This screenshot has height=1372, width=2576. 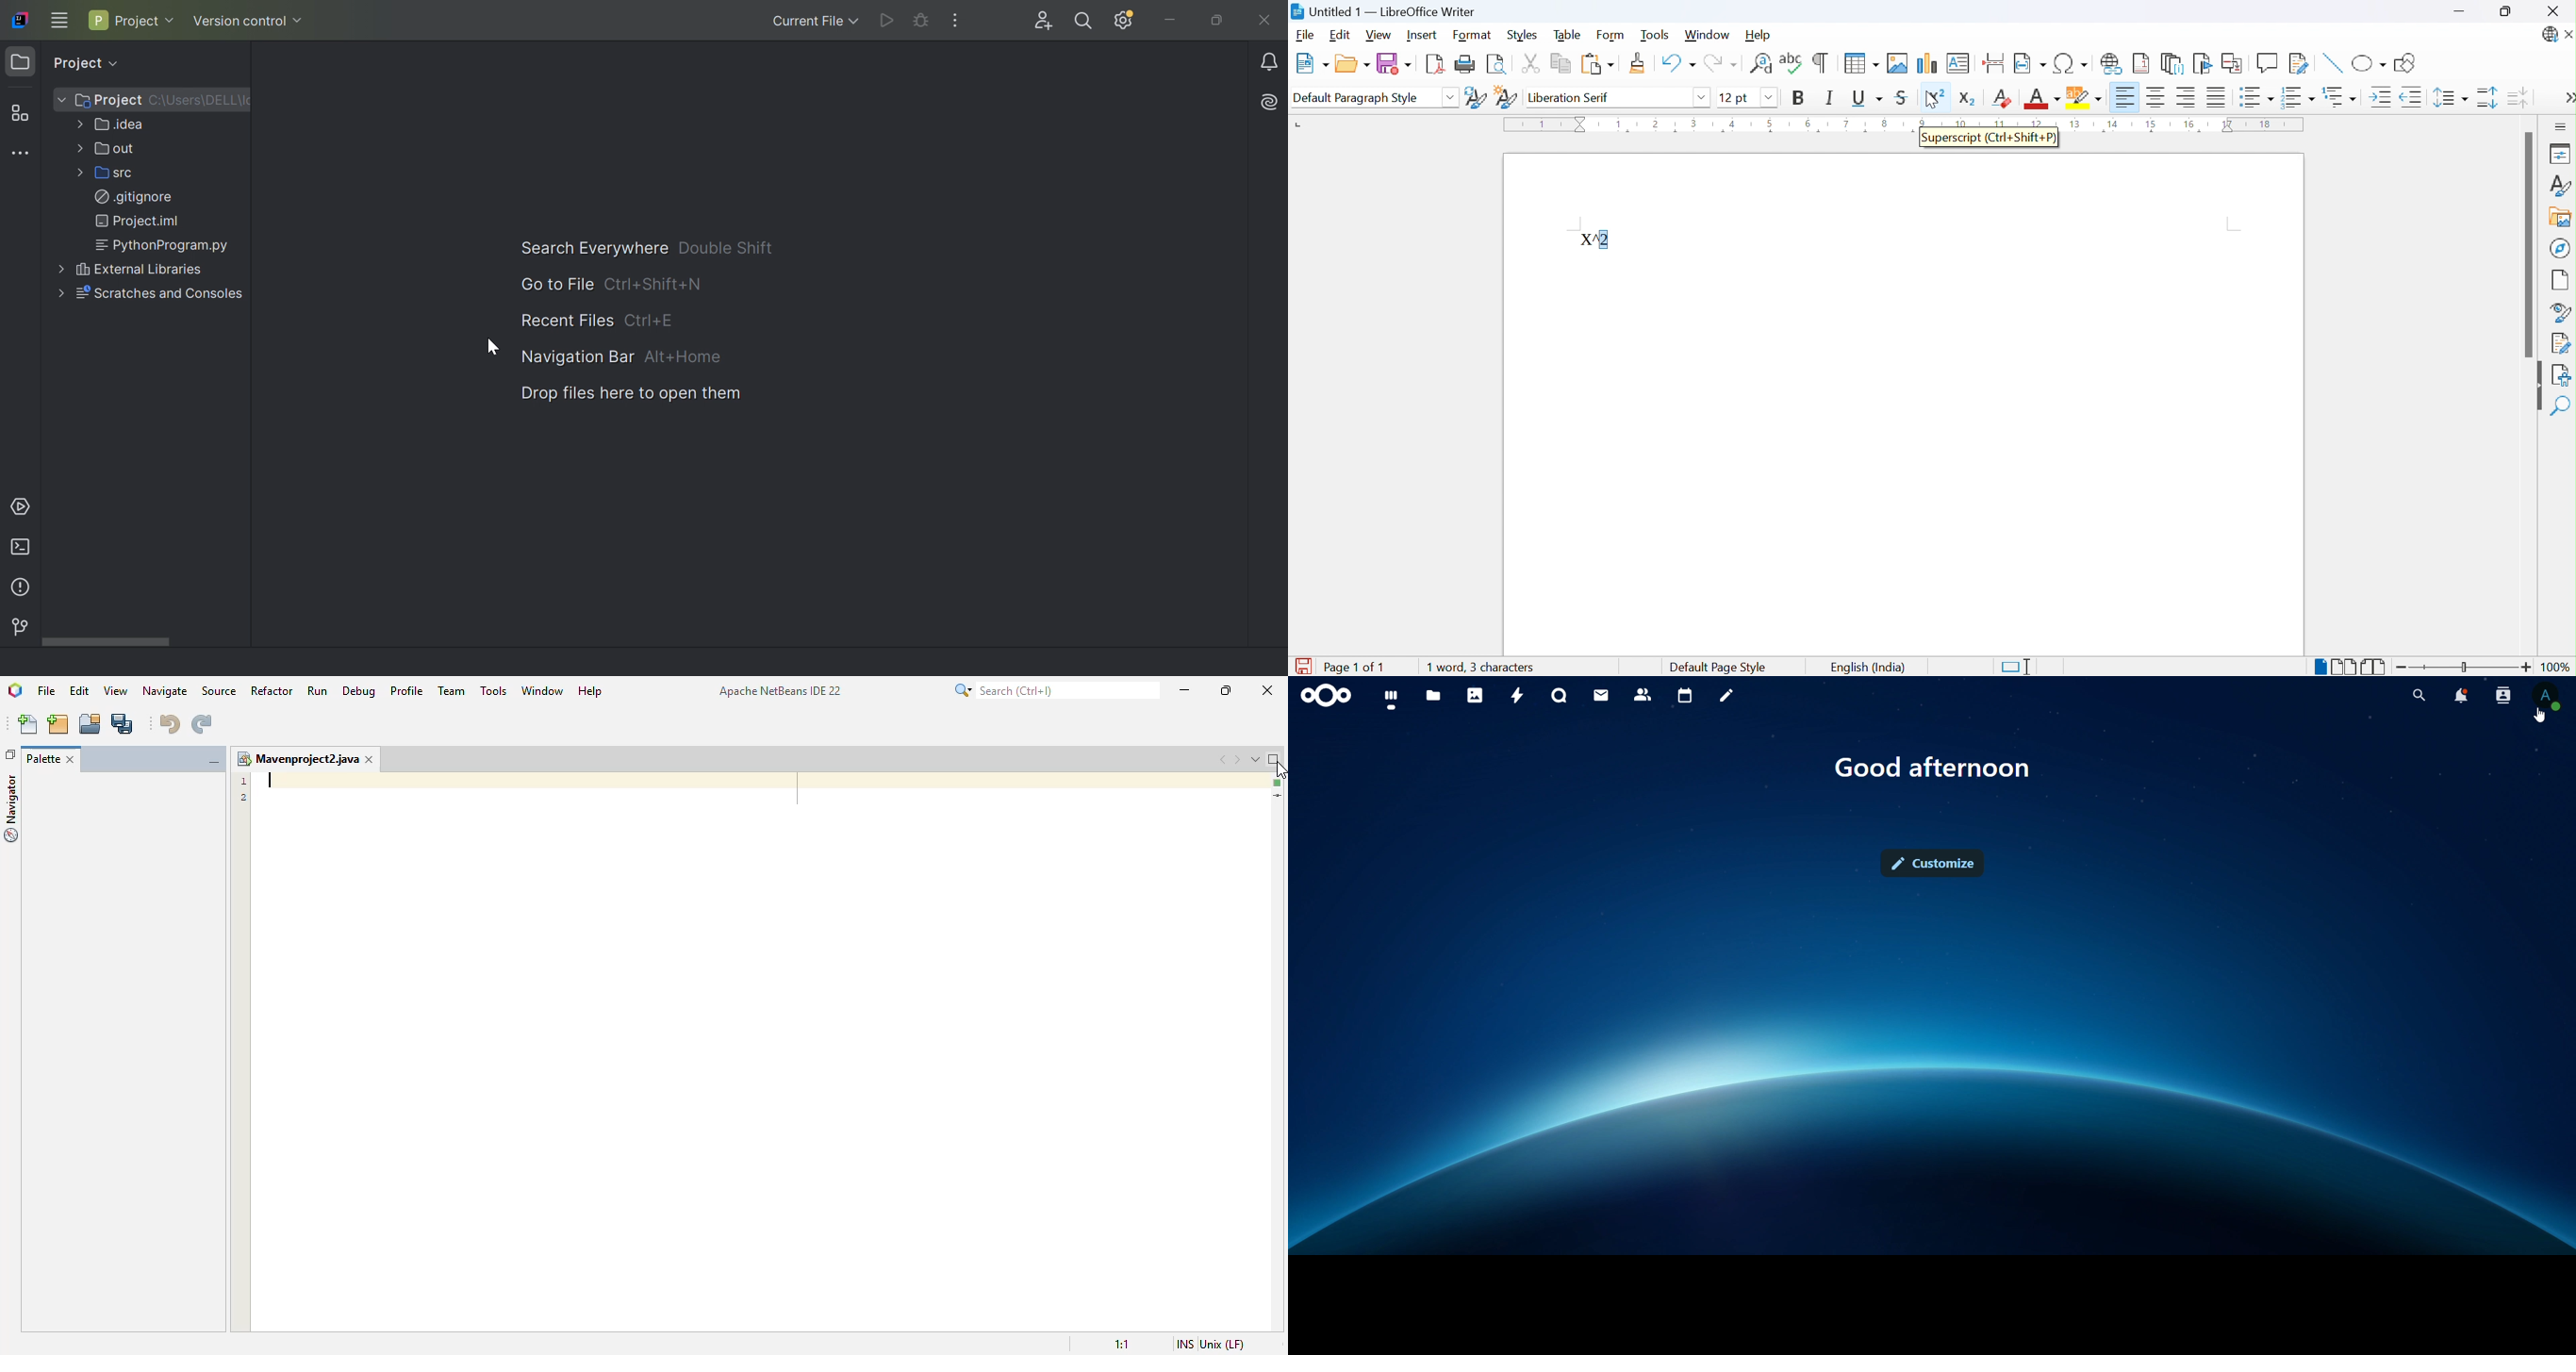 What do you see at coordinates (2204, 64) in the screenshot?
I see `Insert bookmark` at bounding box center [2204, 64].